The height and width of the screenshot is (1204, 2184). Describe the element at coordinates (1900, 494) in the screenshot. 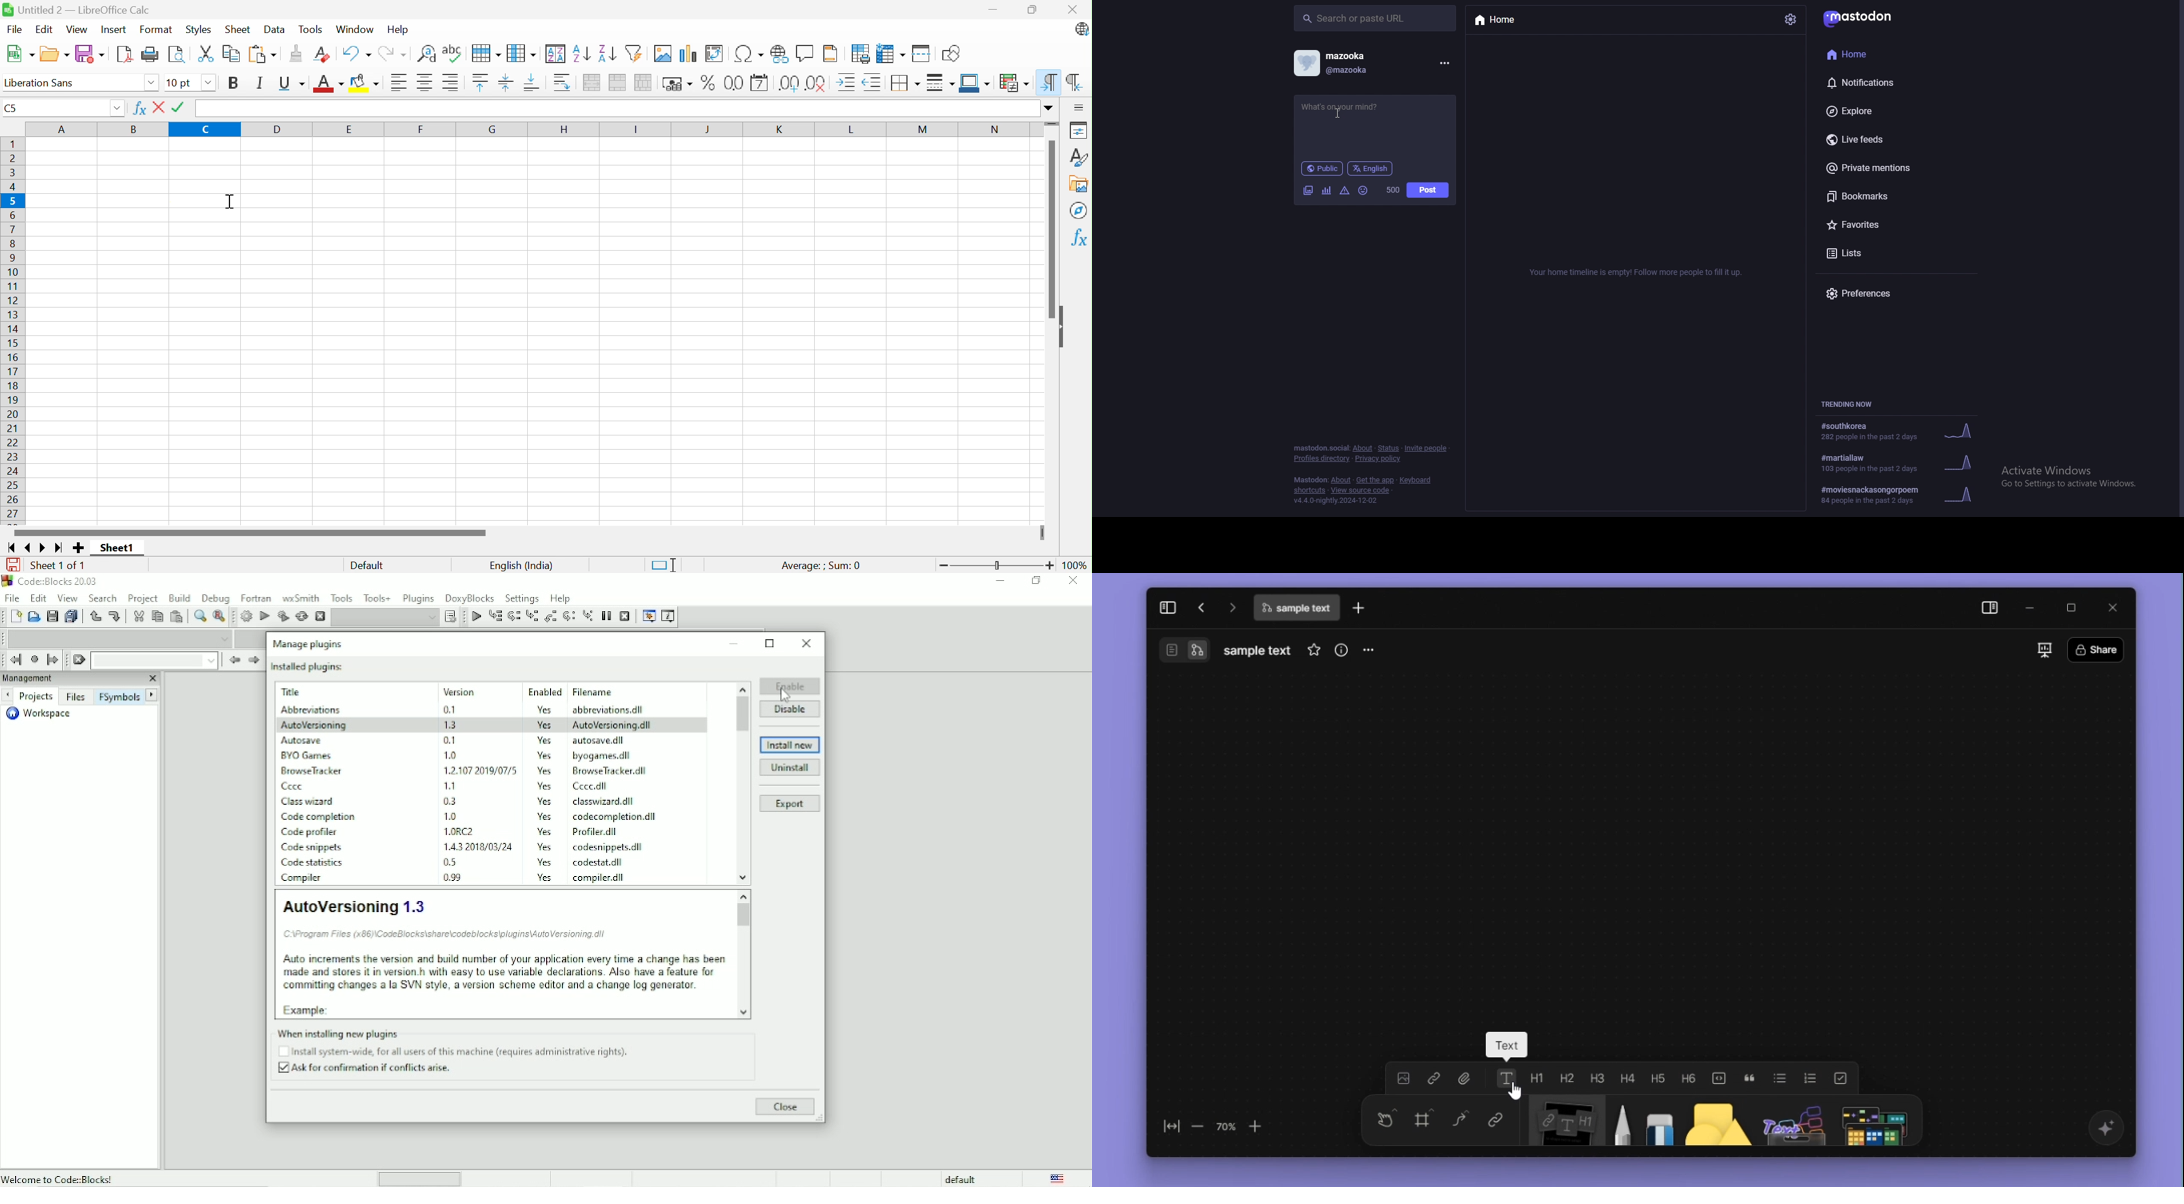

I see `trending` at that location.